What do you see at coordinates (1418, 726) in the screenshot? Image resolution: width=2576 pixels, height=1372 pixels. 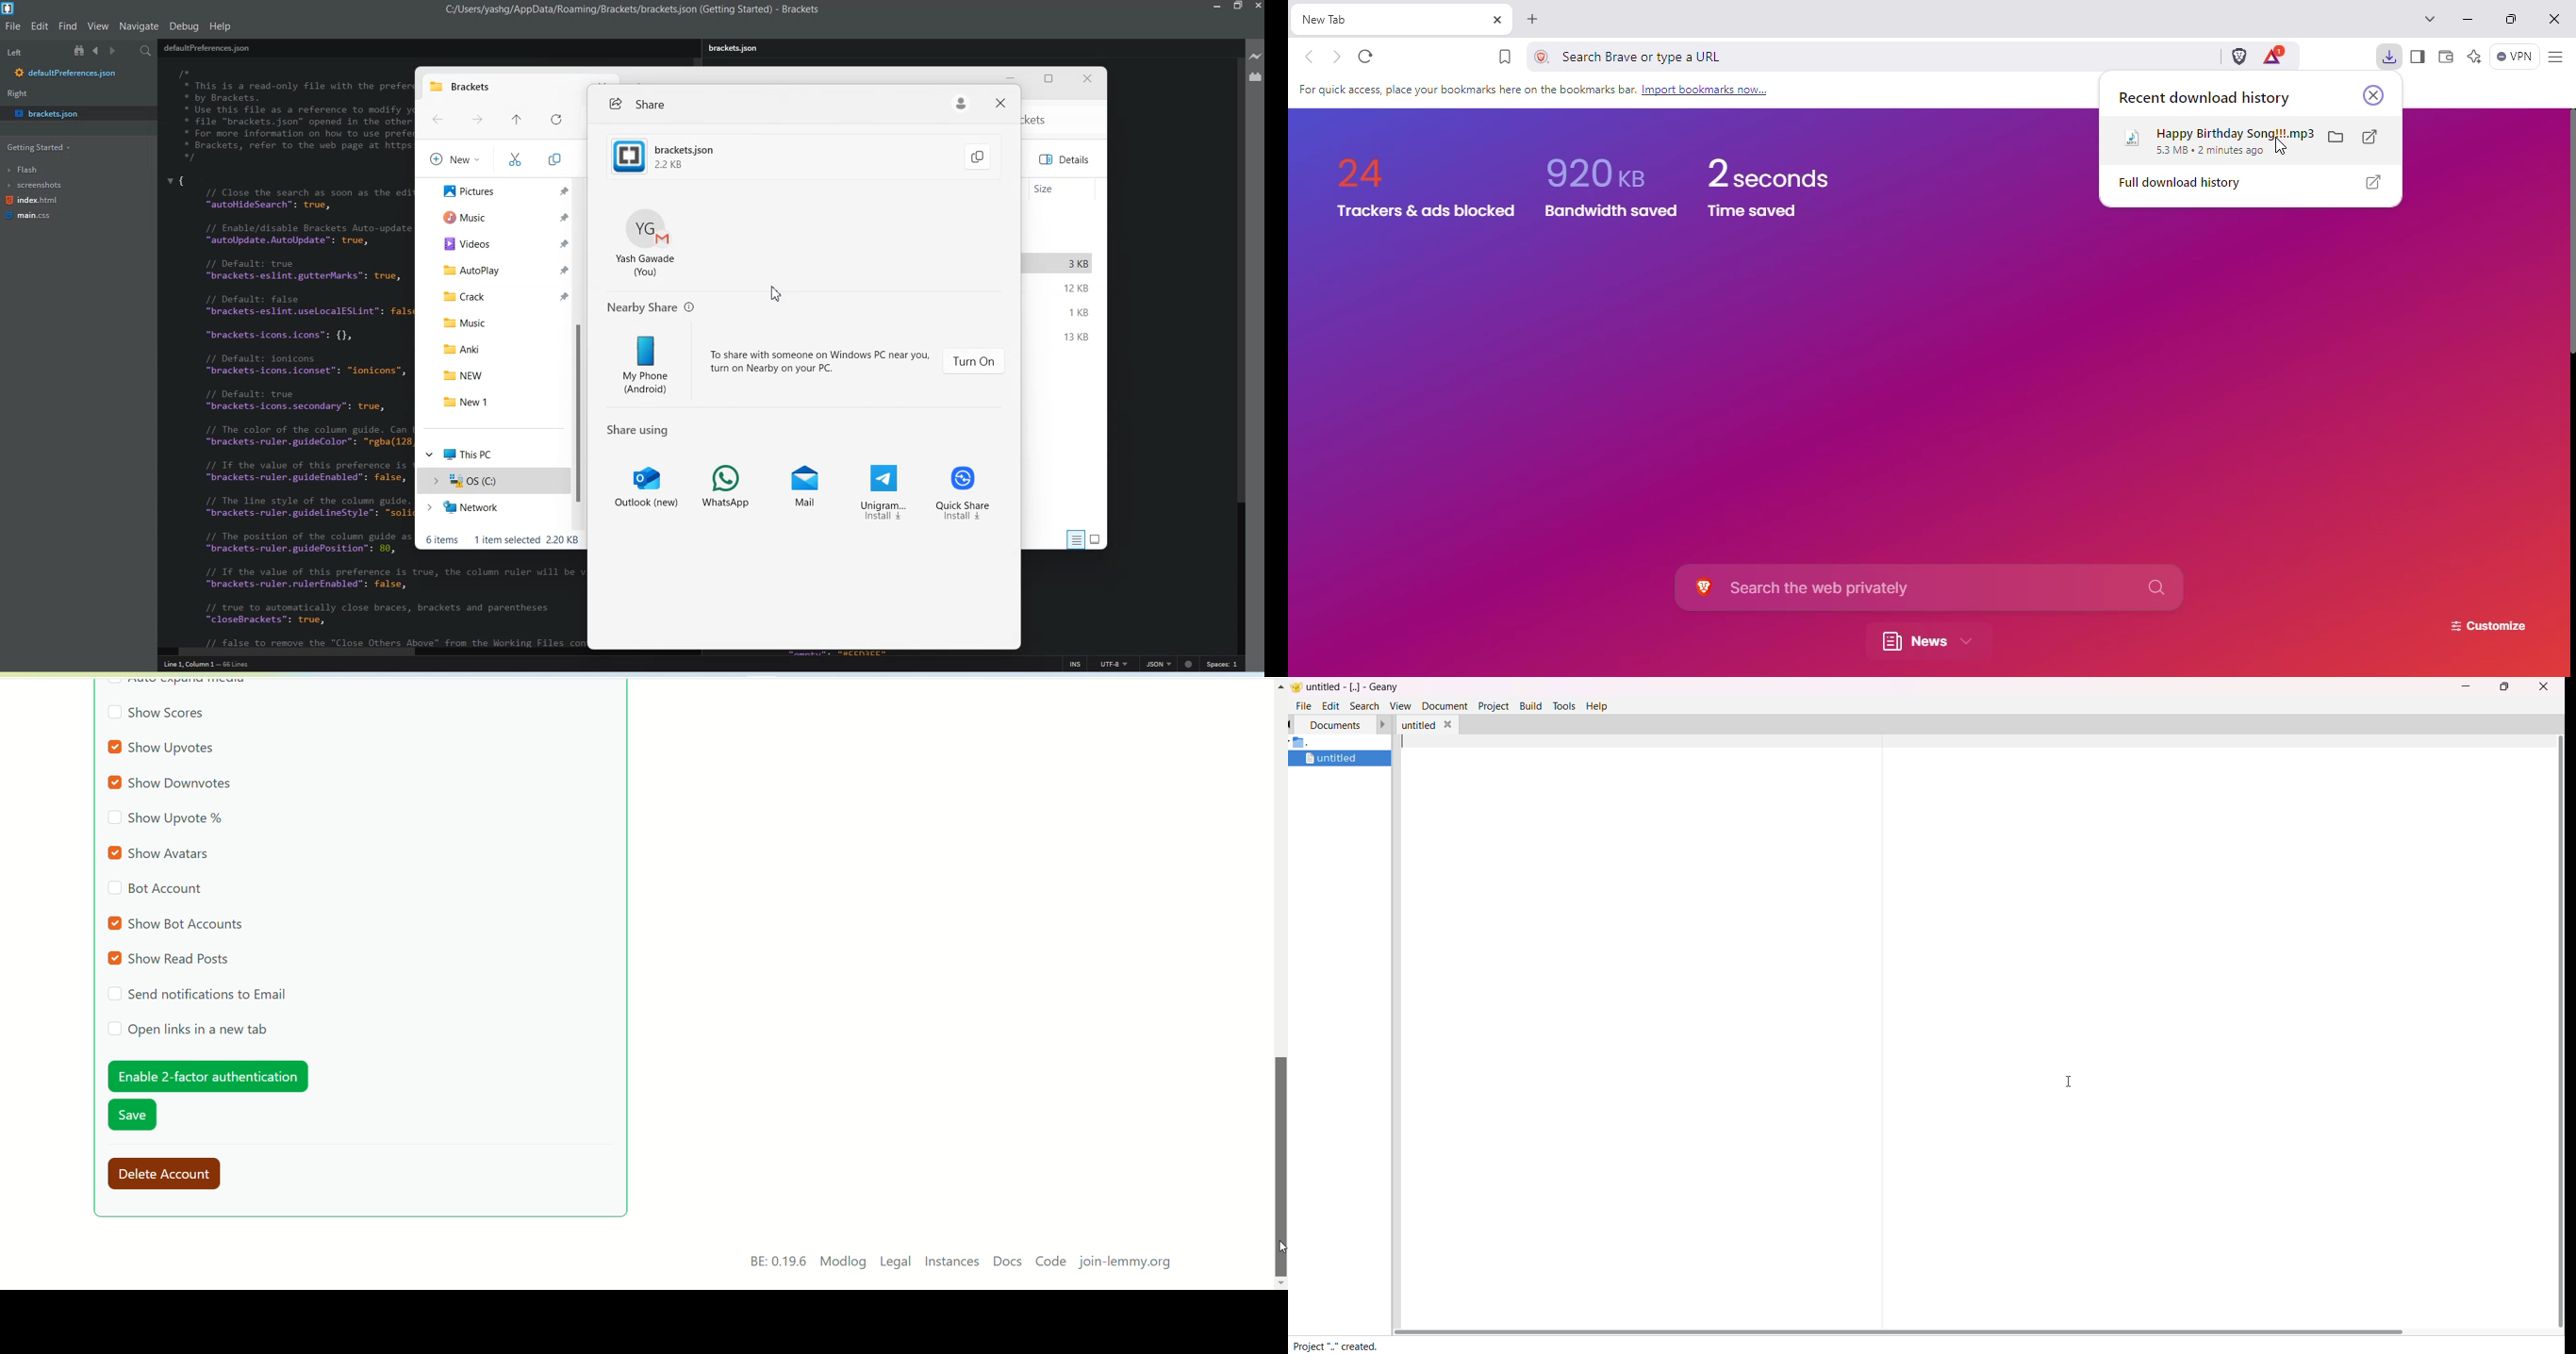 I see `untitled` at bounding box center [1418, 726].